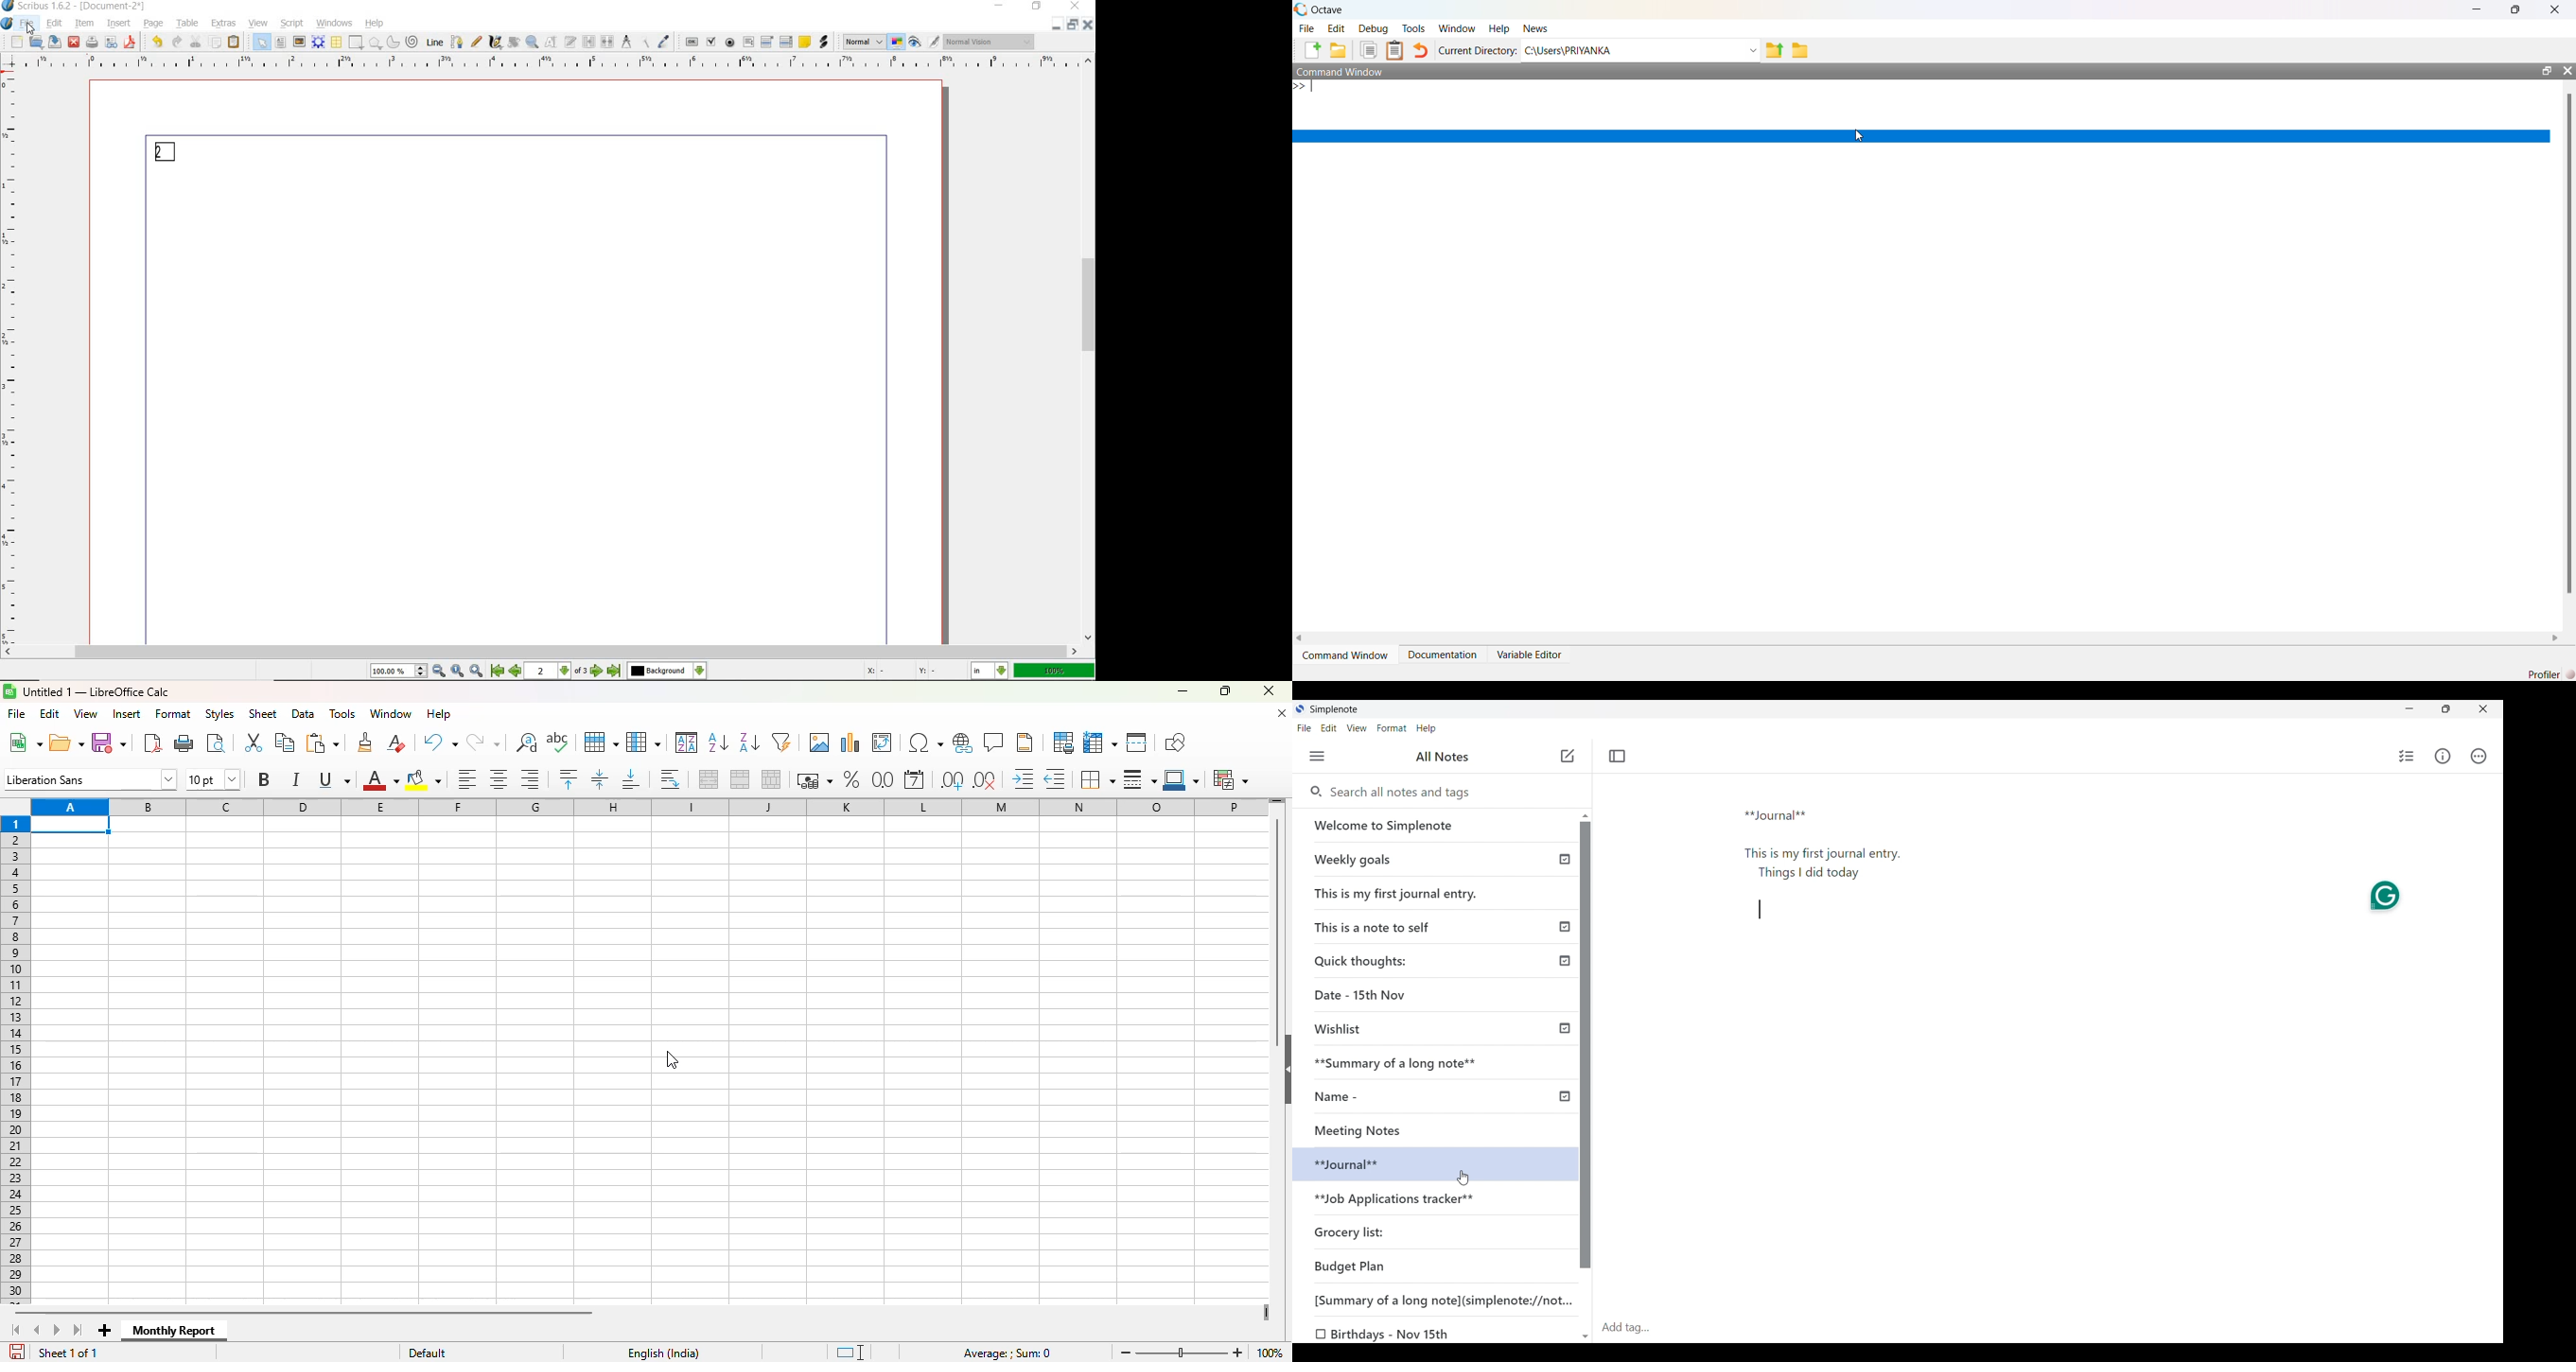  Describe the element at coordinates (174, 1331) in the screenshot. I see `Monthly Report` at that location.